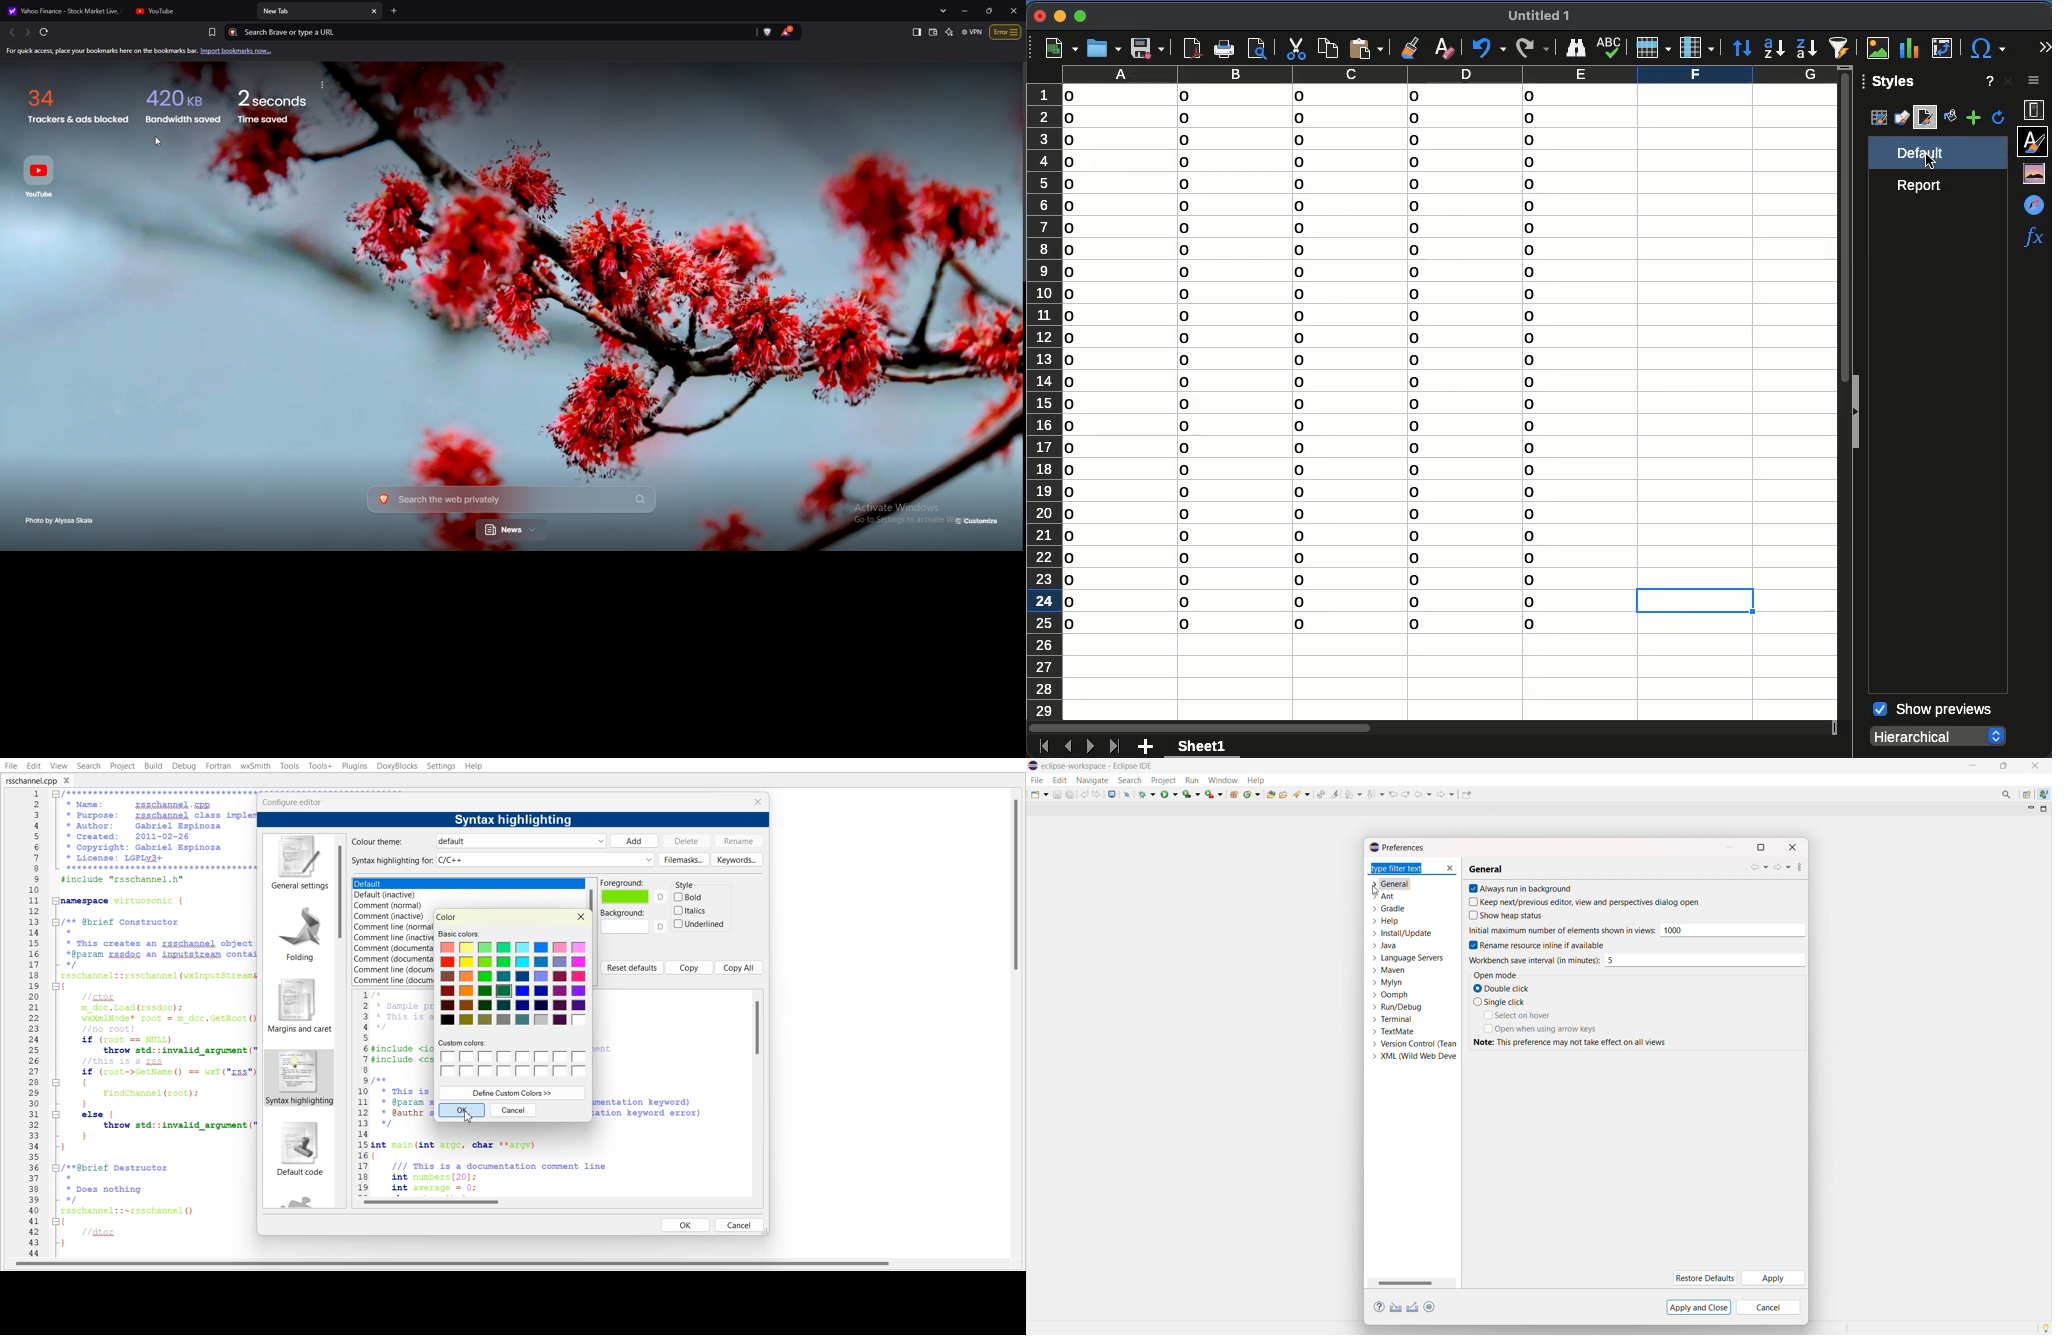 Image resolution: width=2072 pixels, height=1344 pixels. I want to click on Rename, so click(739, 841).